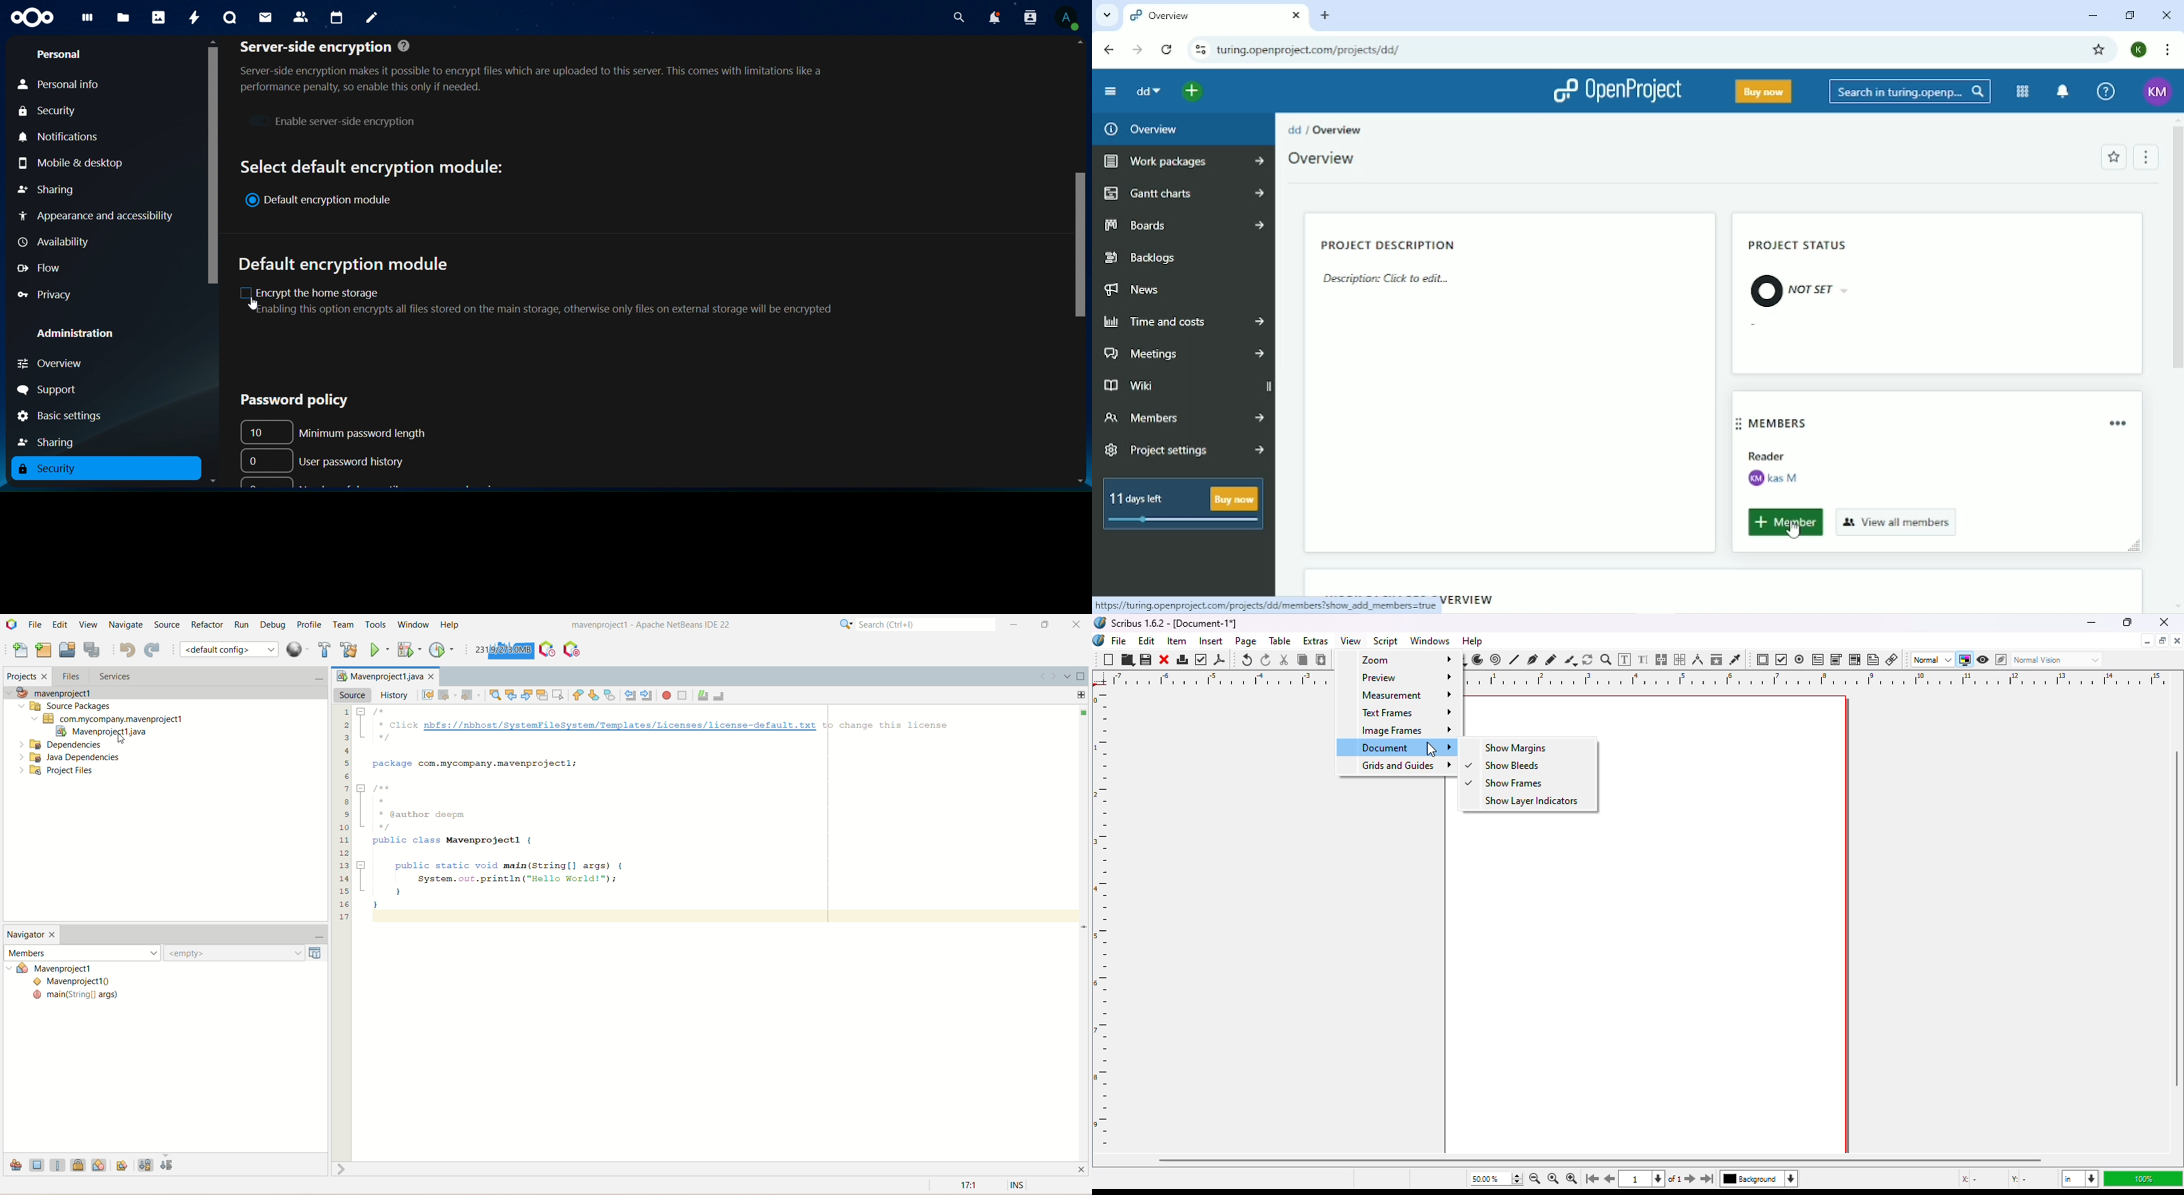 The height and width of the screenshot is (1204, 2184). What do you see at coordinates (2177, 920) in the screenshot?
I see `vertical scroll bar` at bounding box center [2177, 920].